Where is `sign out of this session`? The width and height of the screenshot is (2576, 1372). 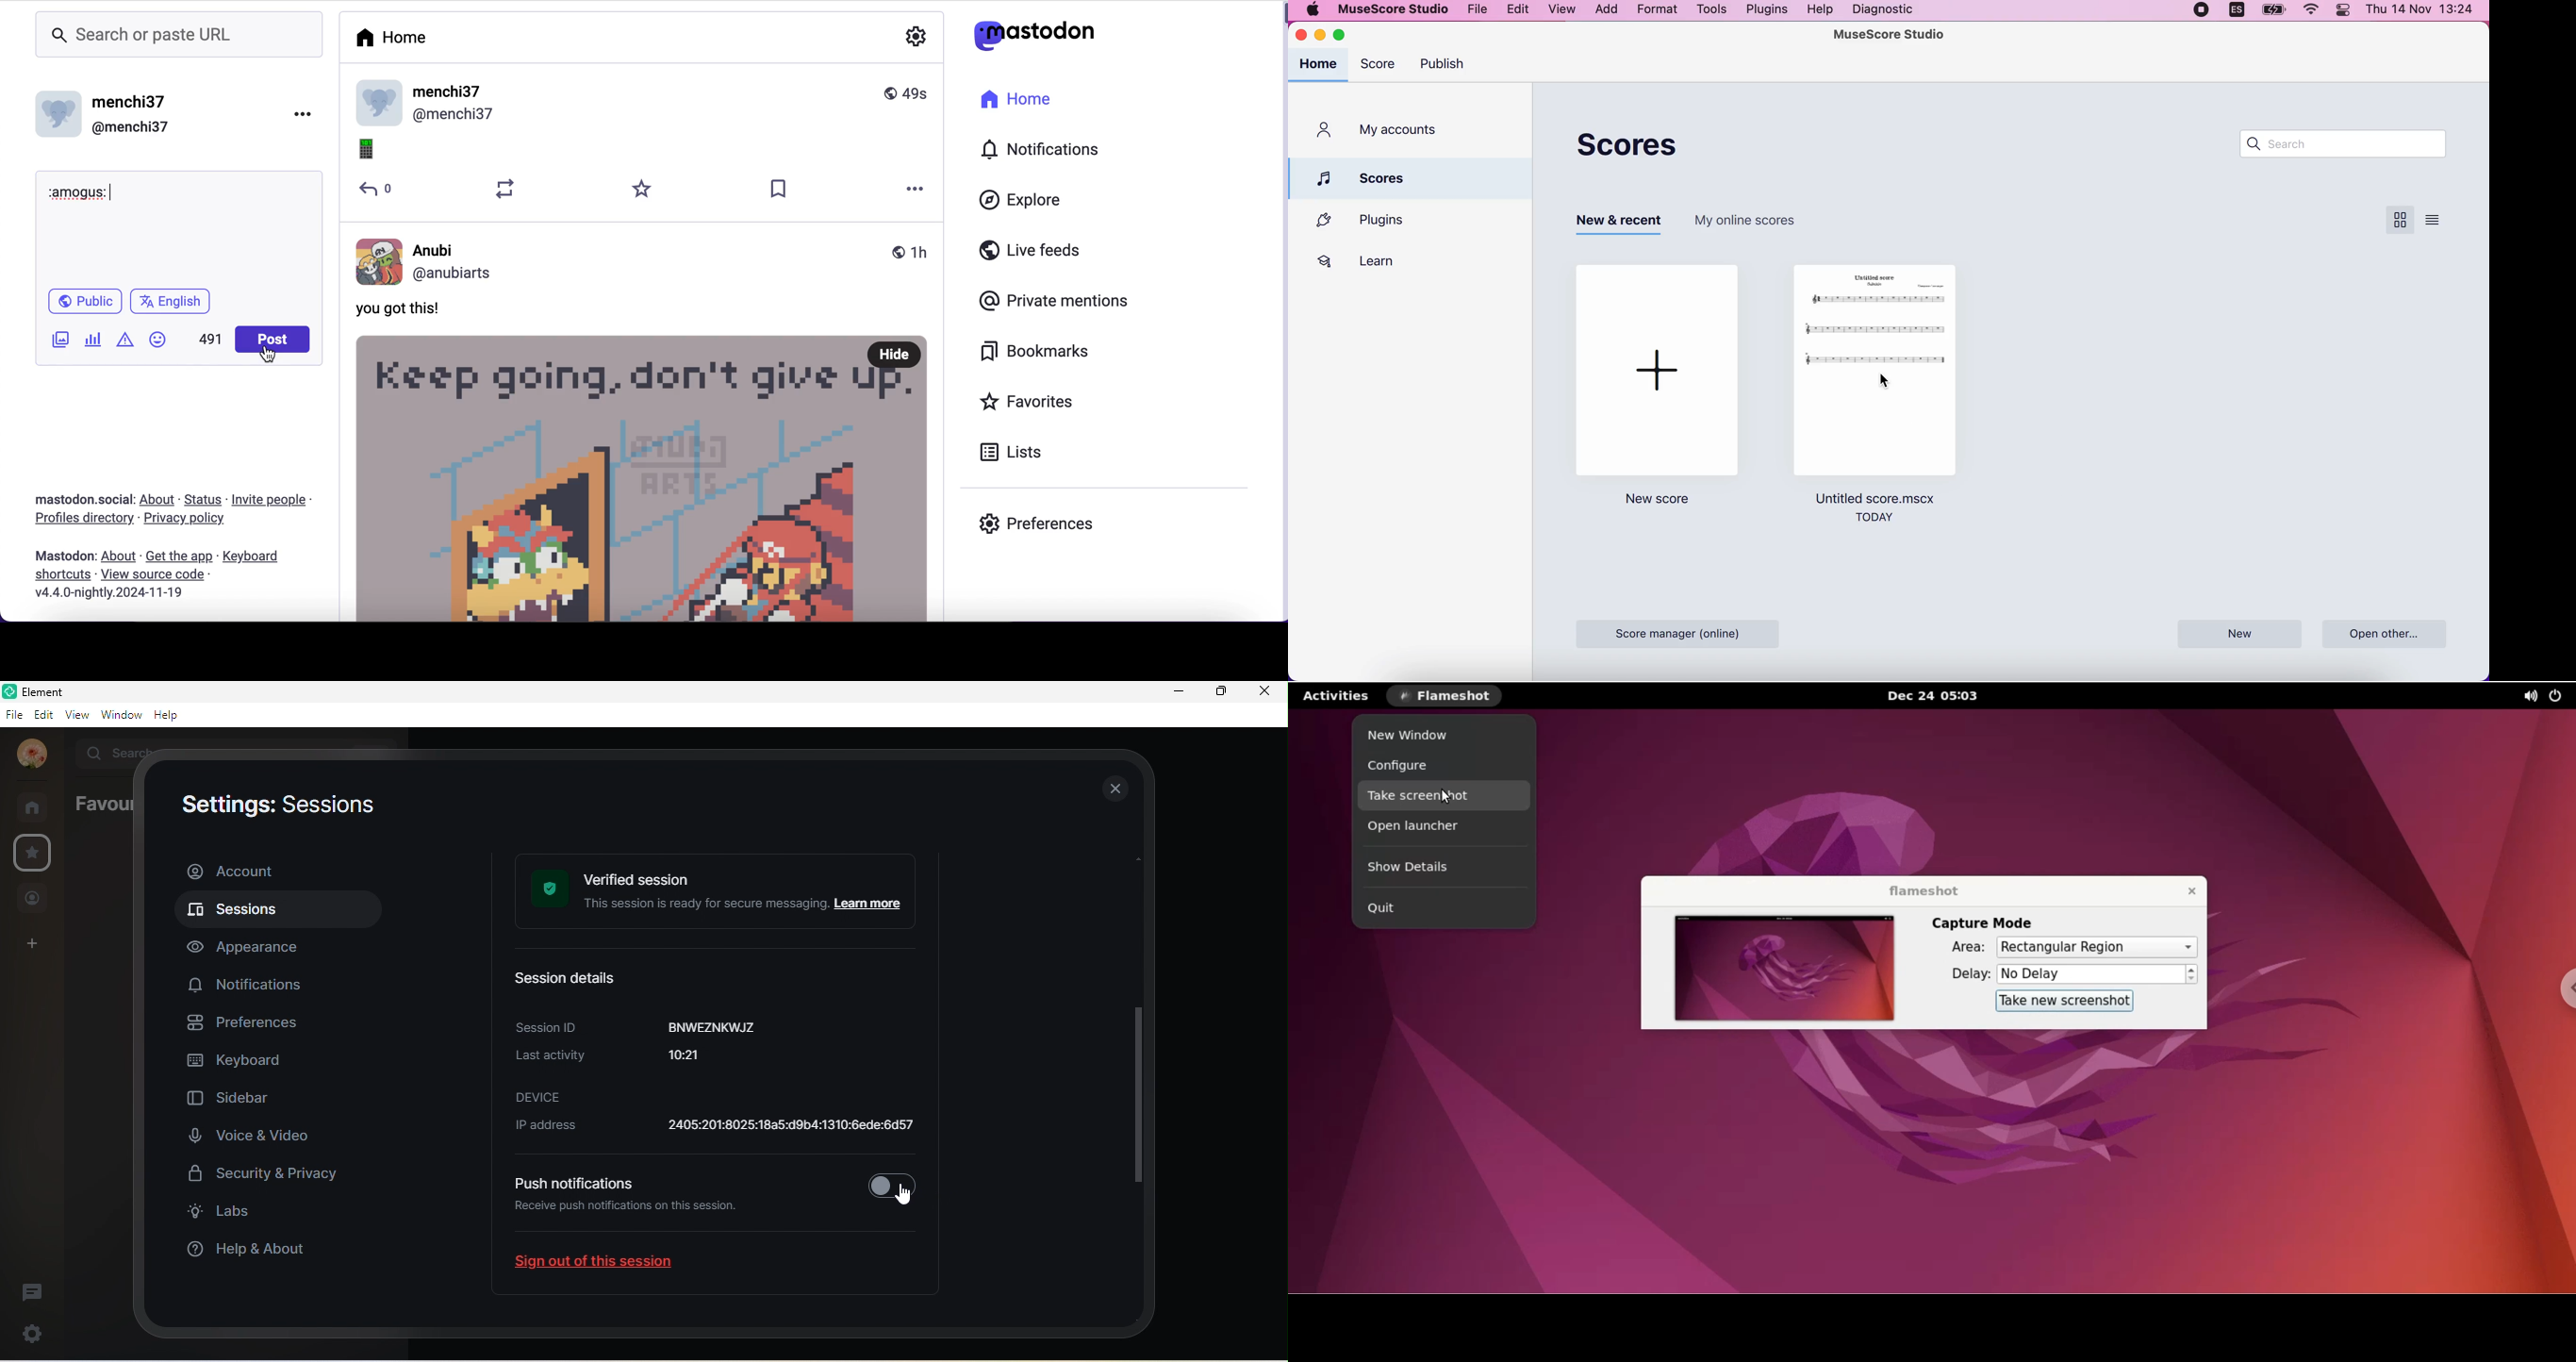
sign out of this session is located at coordinates (609, 1266).